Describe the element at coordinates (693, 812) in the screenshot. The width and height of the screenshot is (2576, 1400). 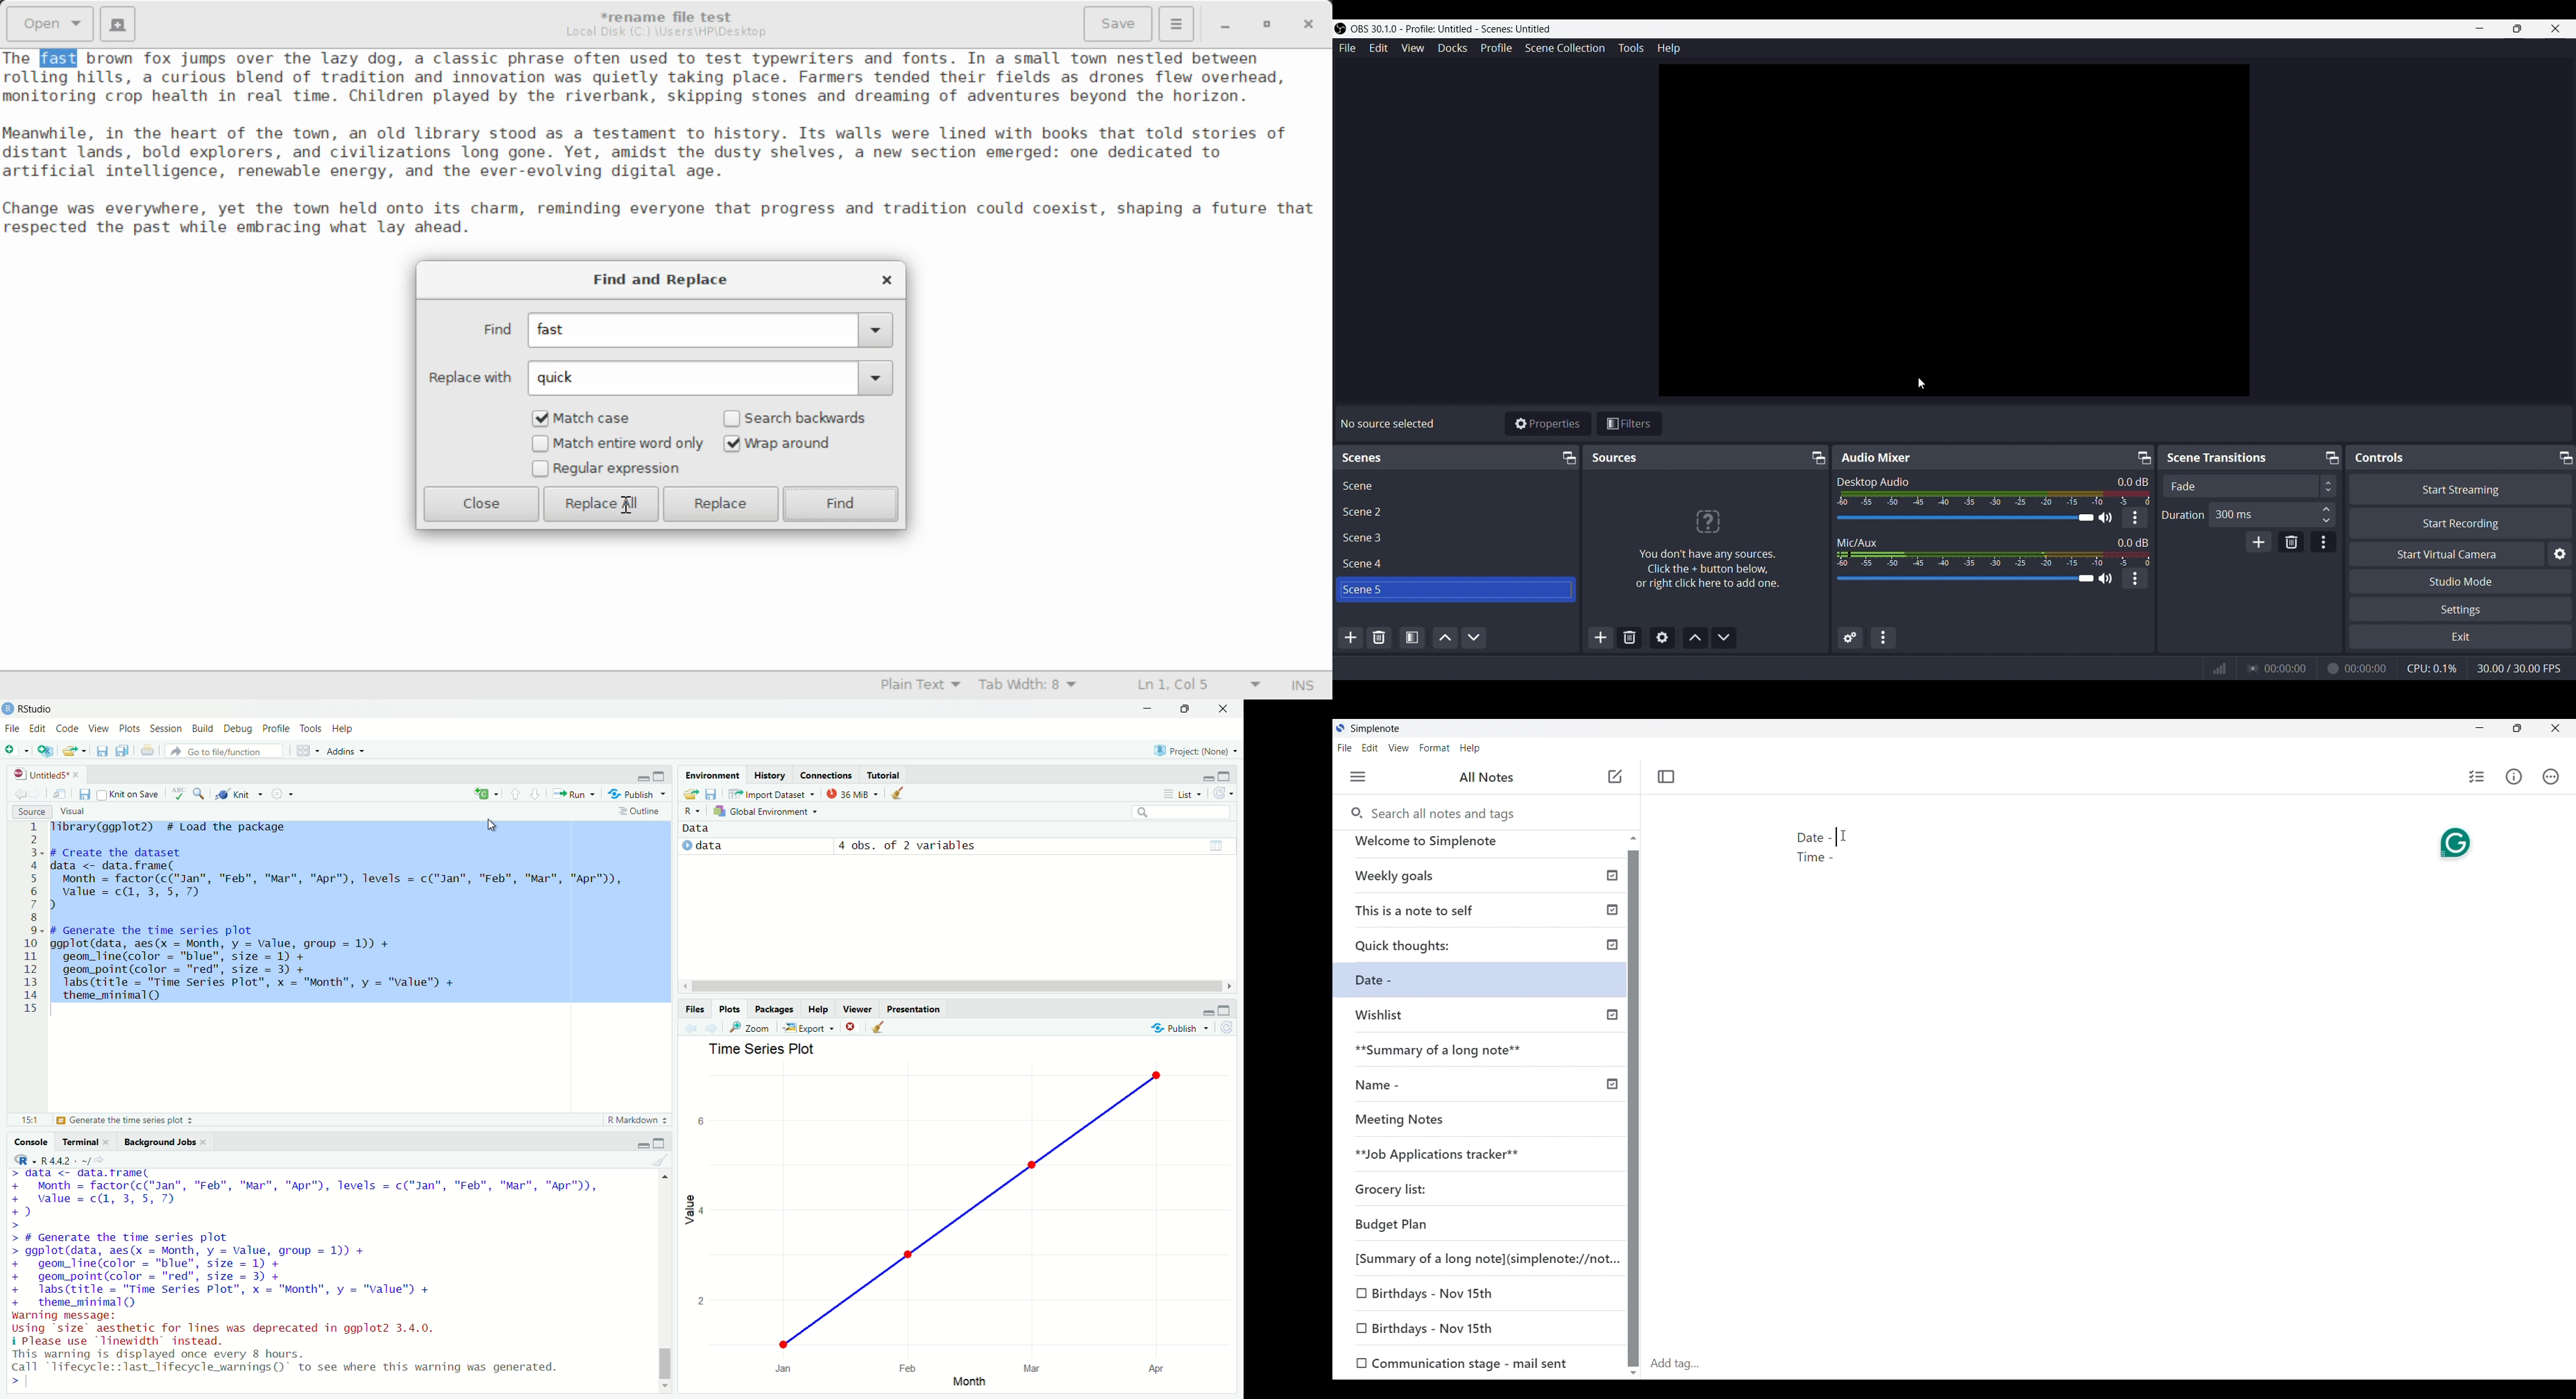
I see `select language` at that location.